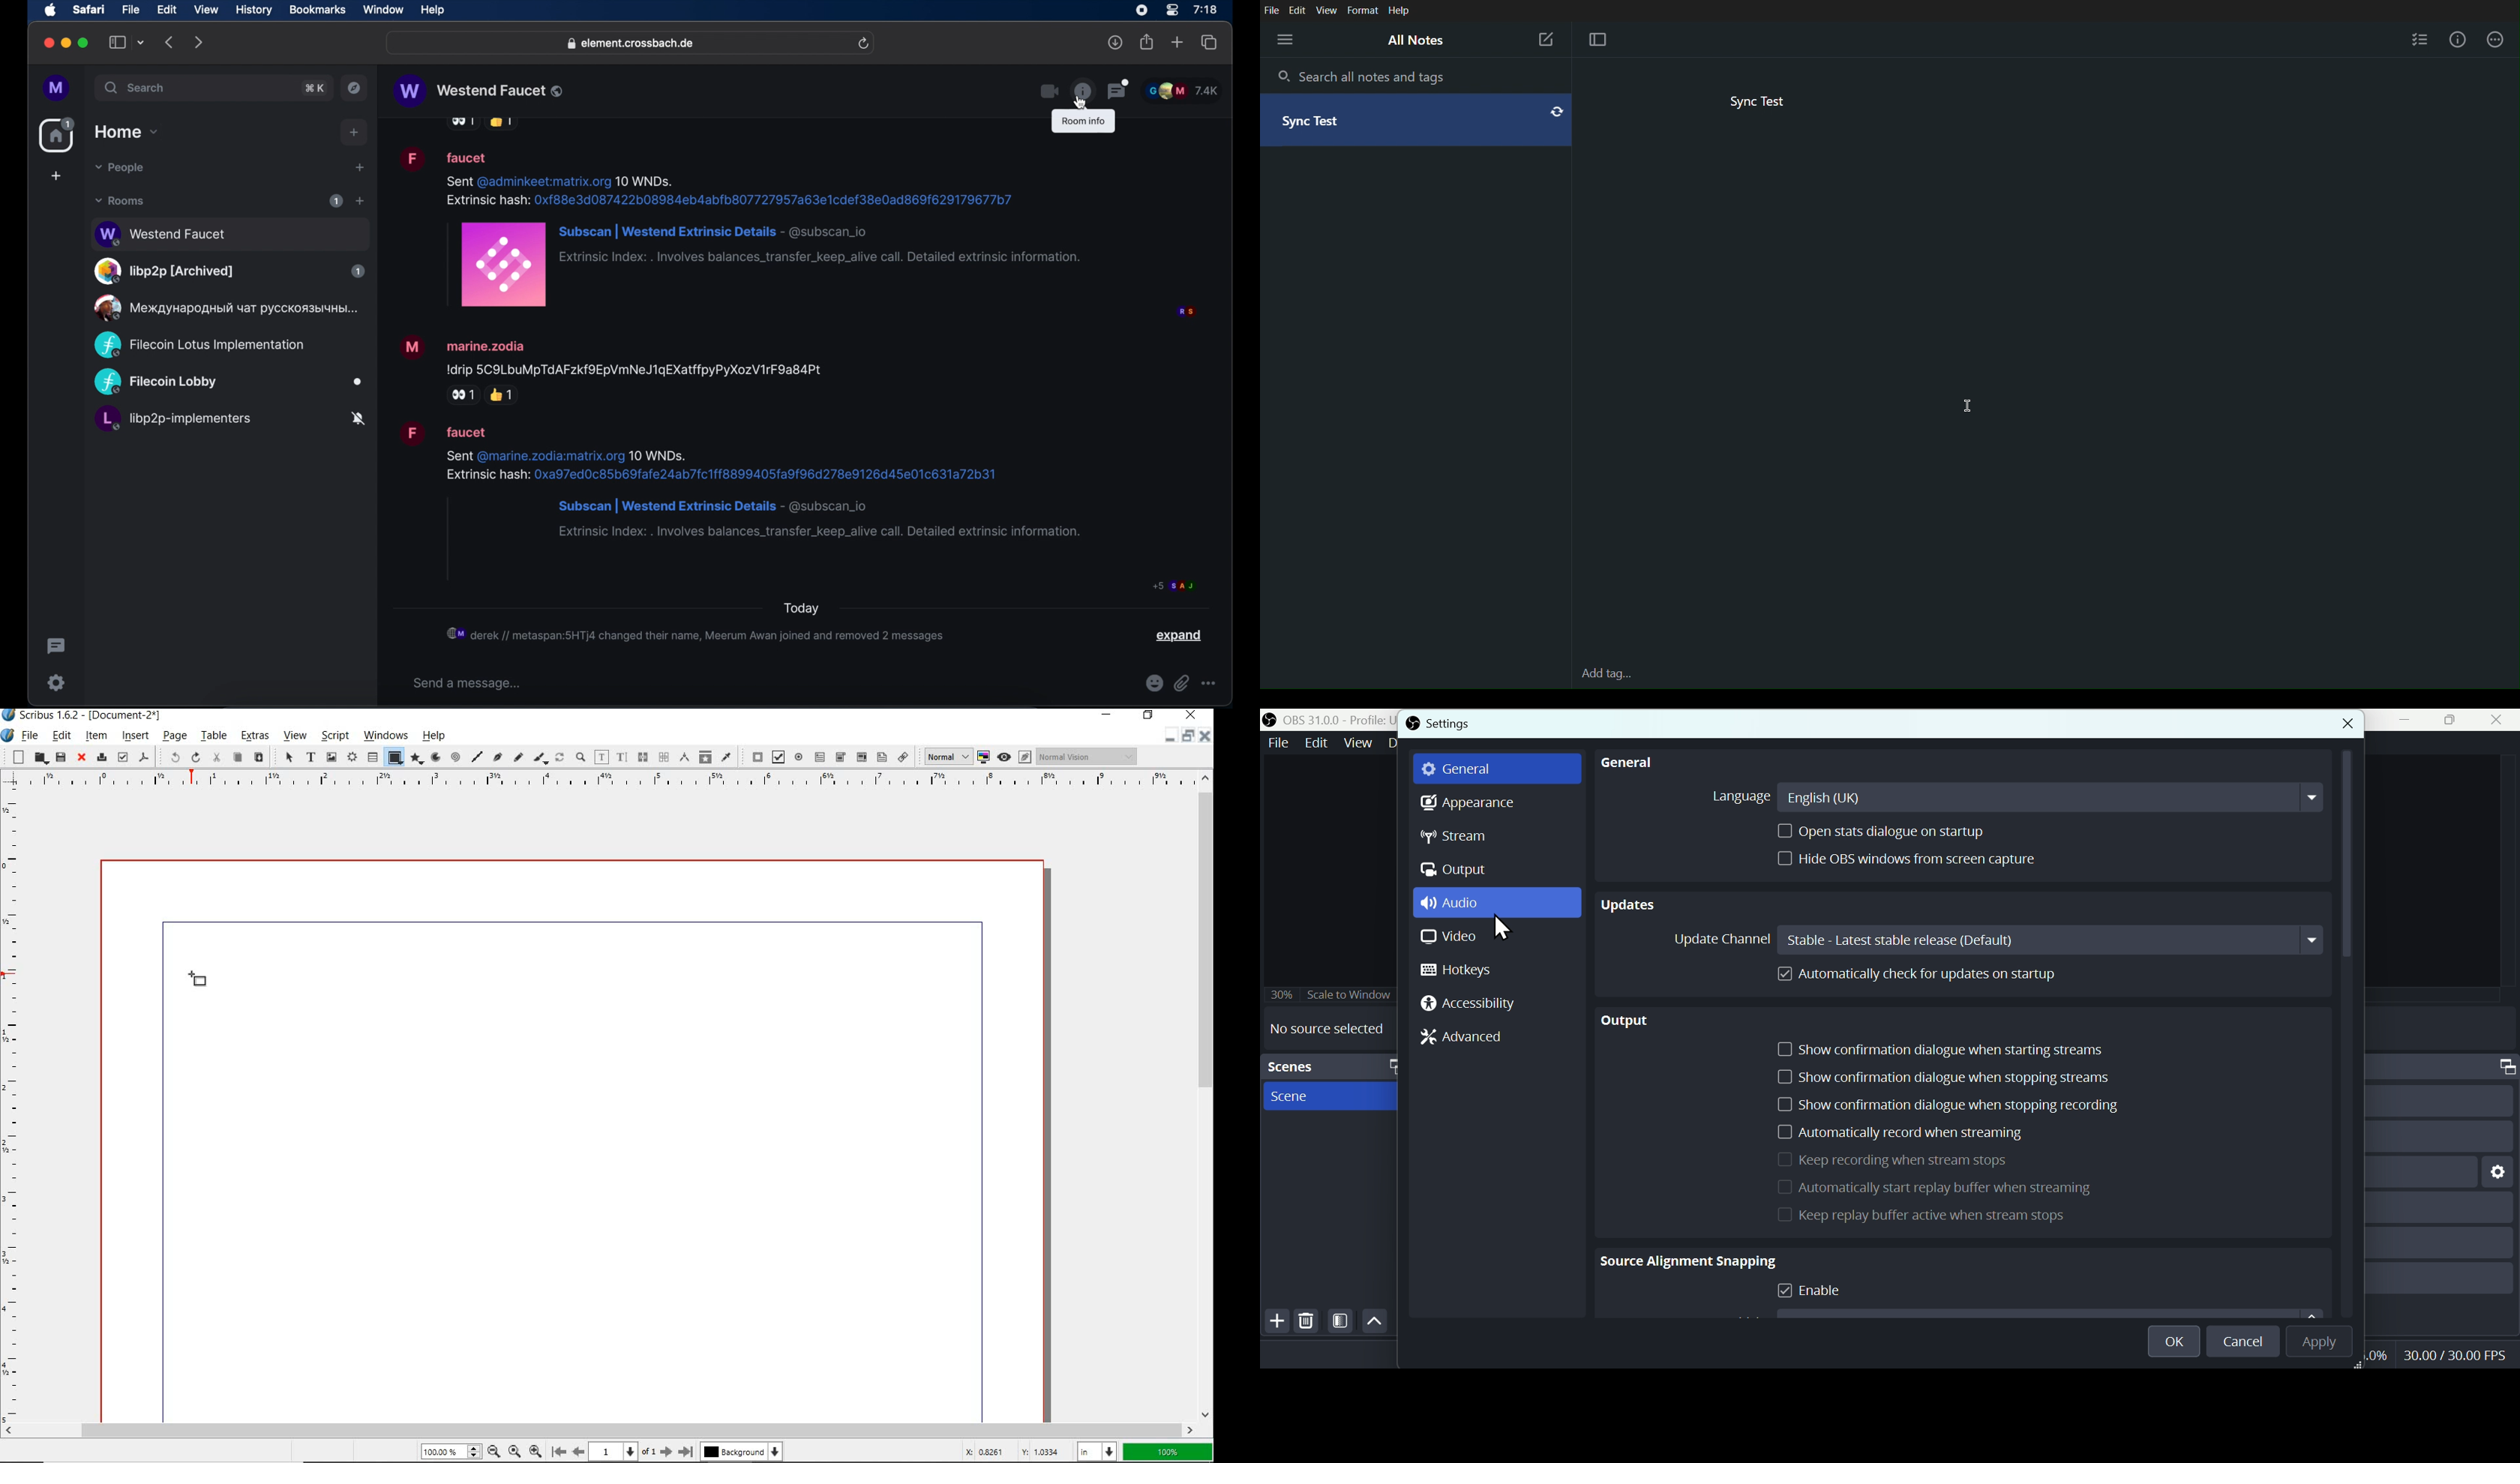 The height and width of the screenshot is (1484, 2520). What do you see at coordinates (229, 421) in the screenshot?
I see `public room` at bounding box center [229, 421].